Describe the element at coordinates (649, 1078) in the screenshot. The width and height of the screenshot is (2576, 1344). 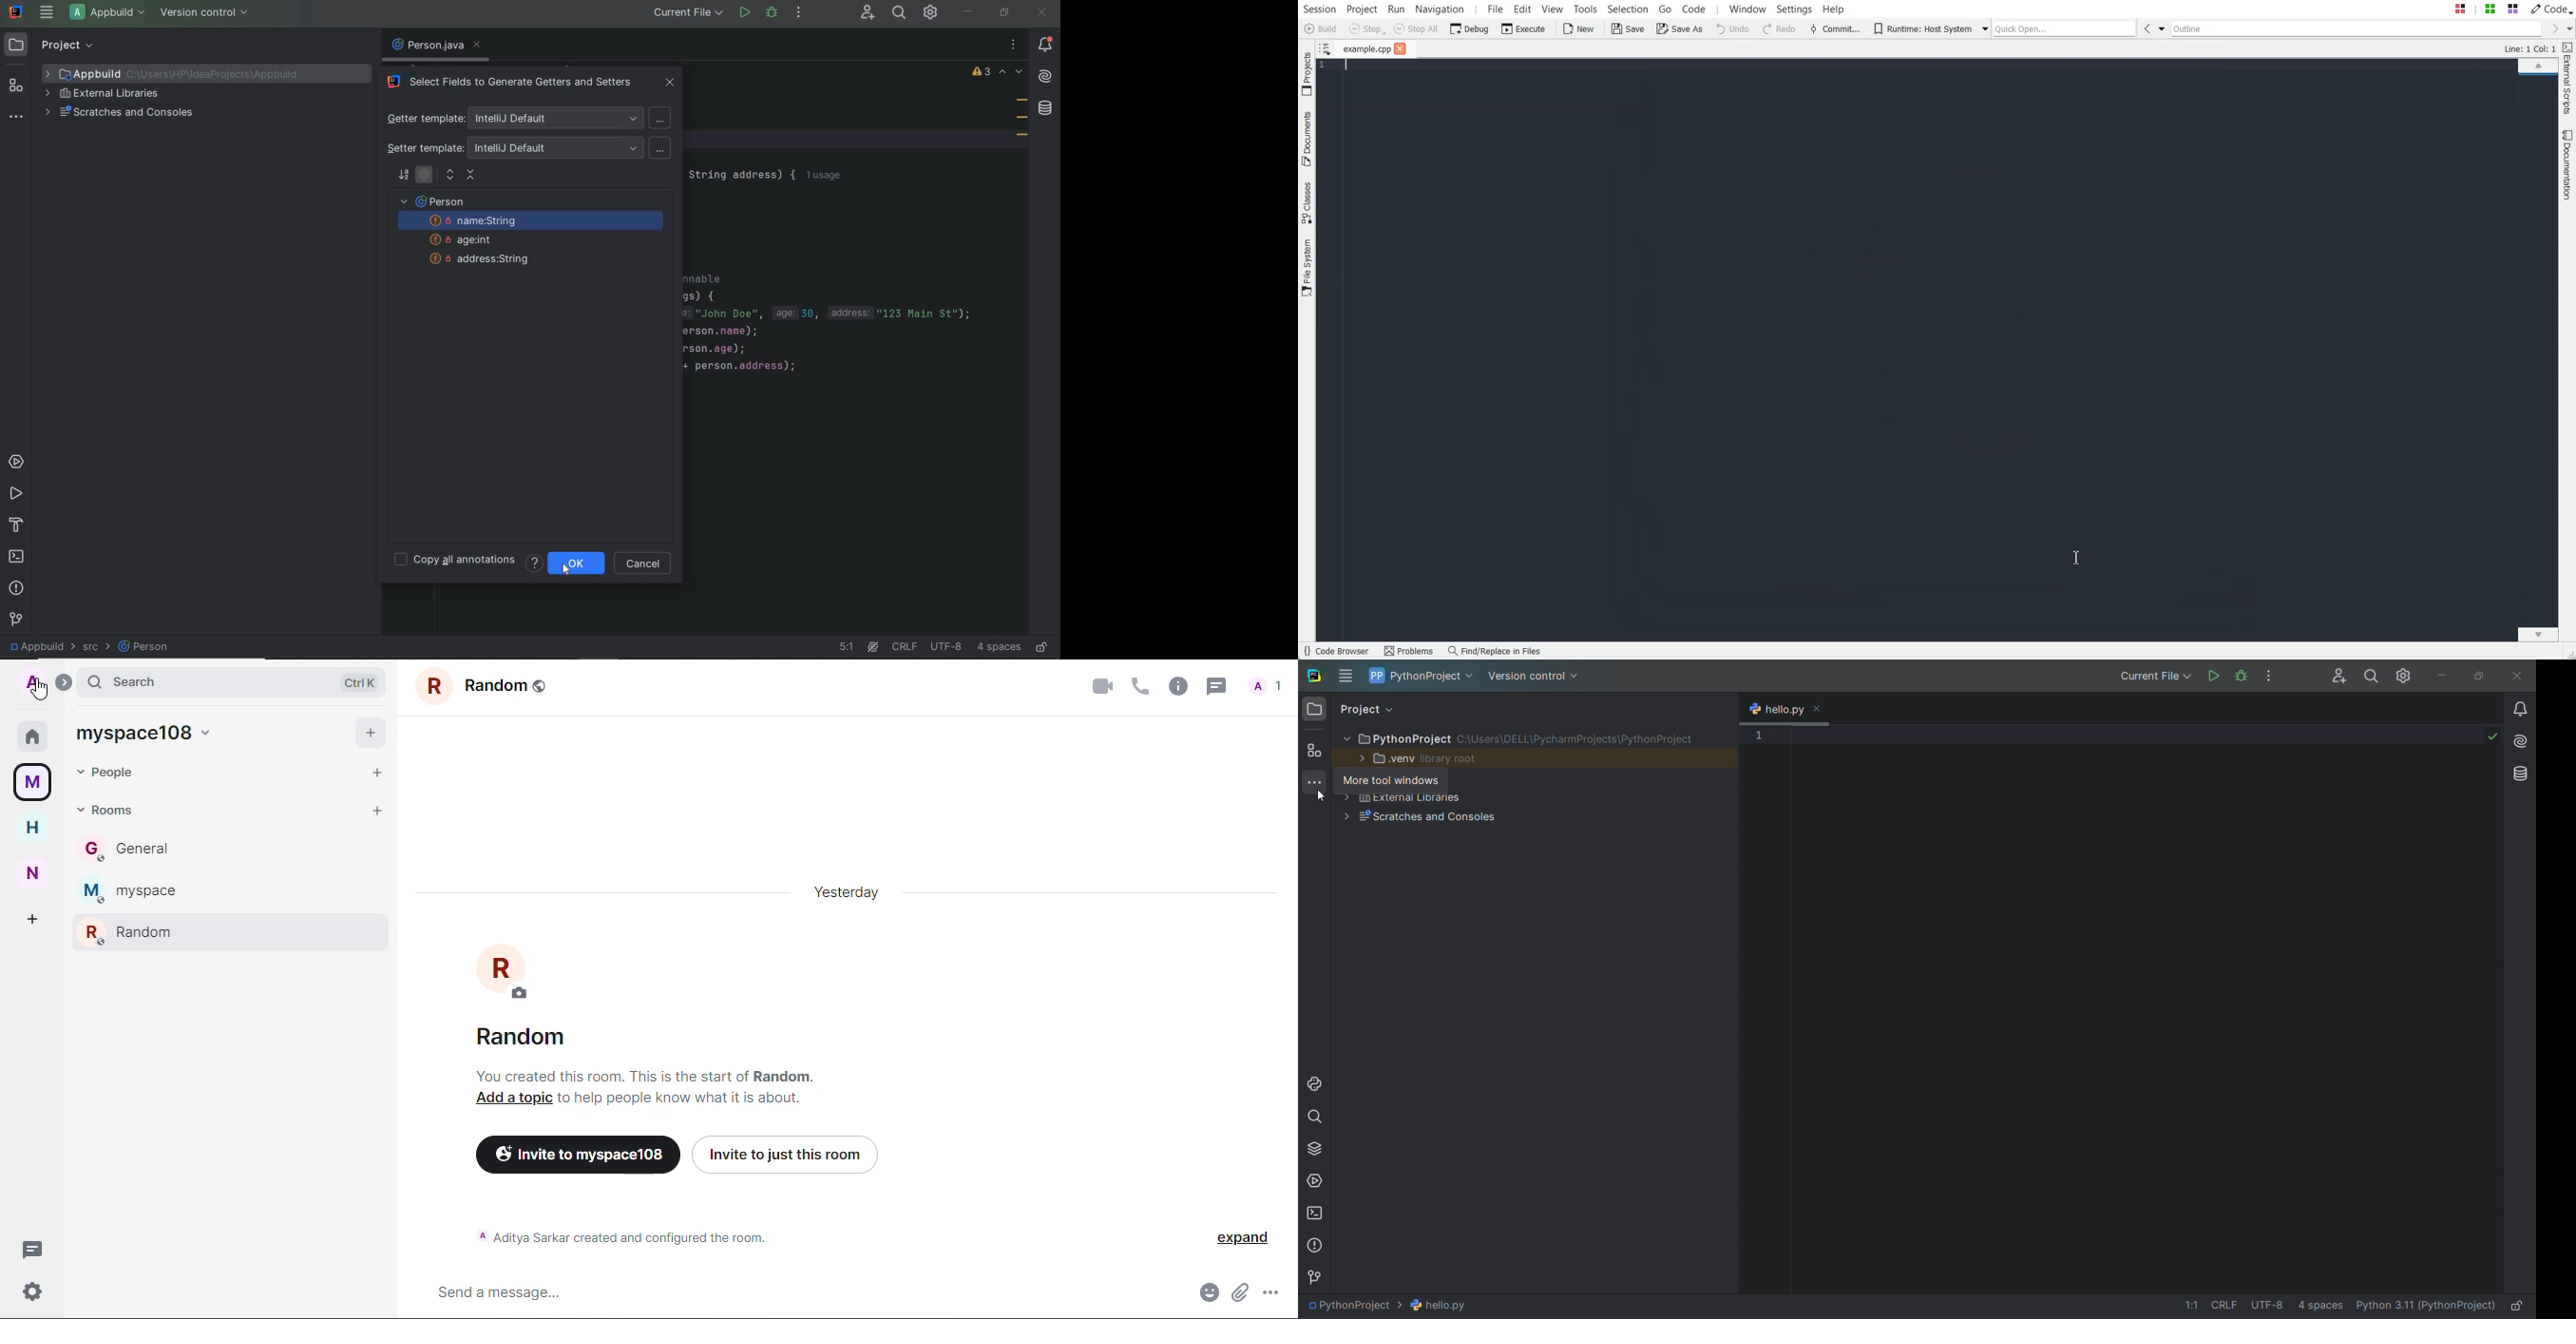
I see `‘You created this room. This is the start of Random.` at that location.